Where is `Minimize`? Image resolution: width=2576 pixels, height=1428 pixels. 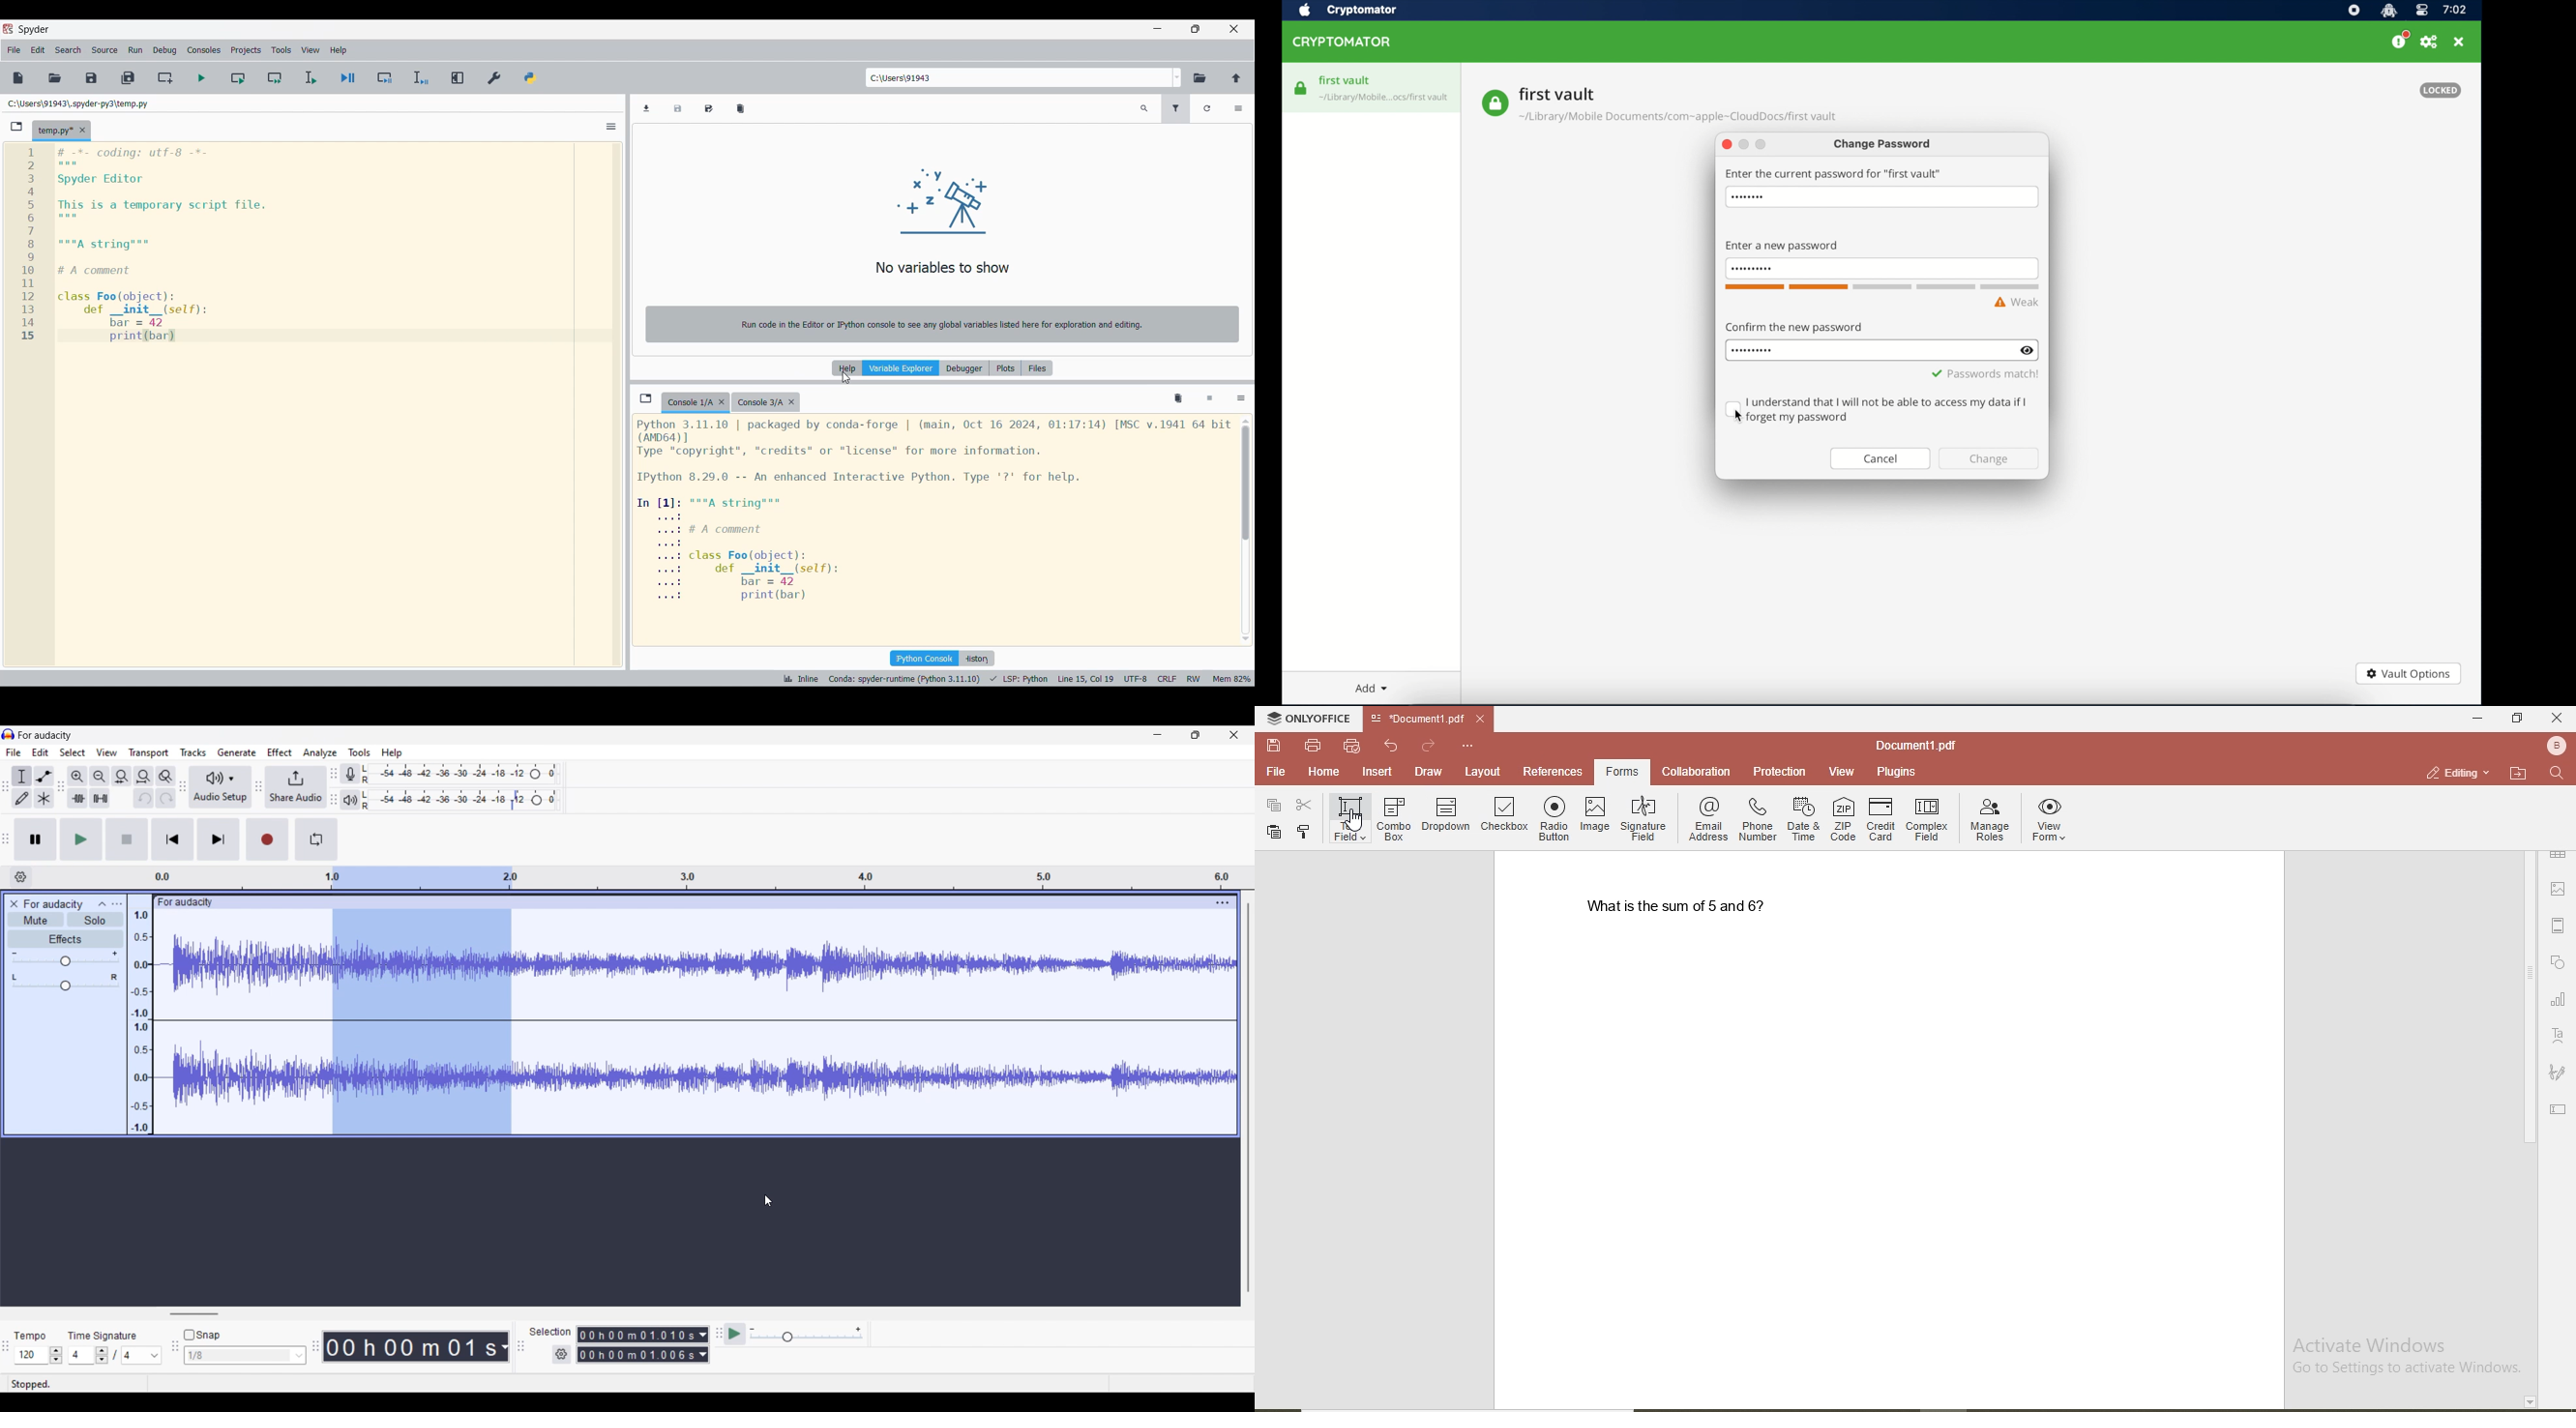 Minimize is located at coordinates (1159, 734).